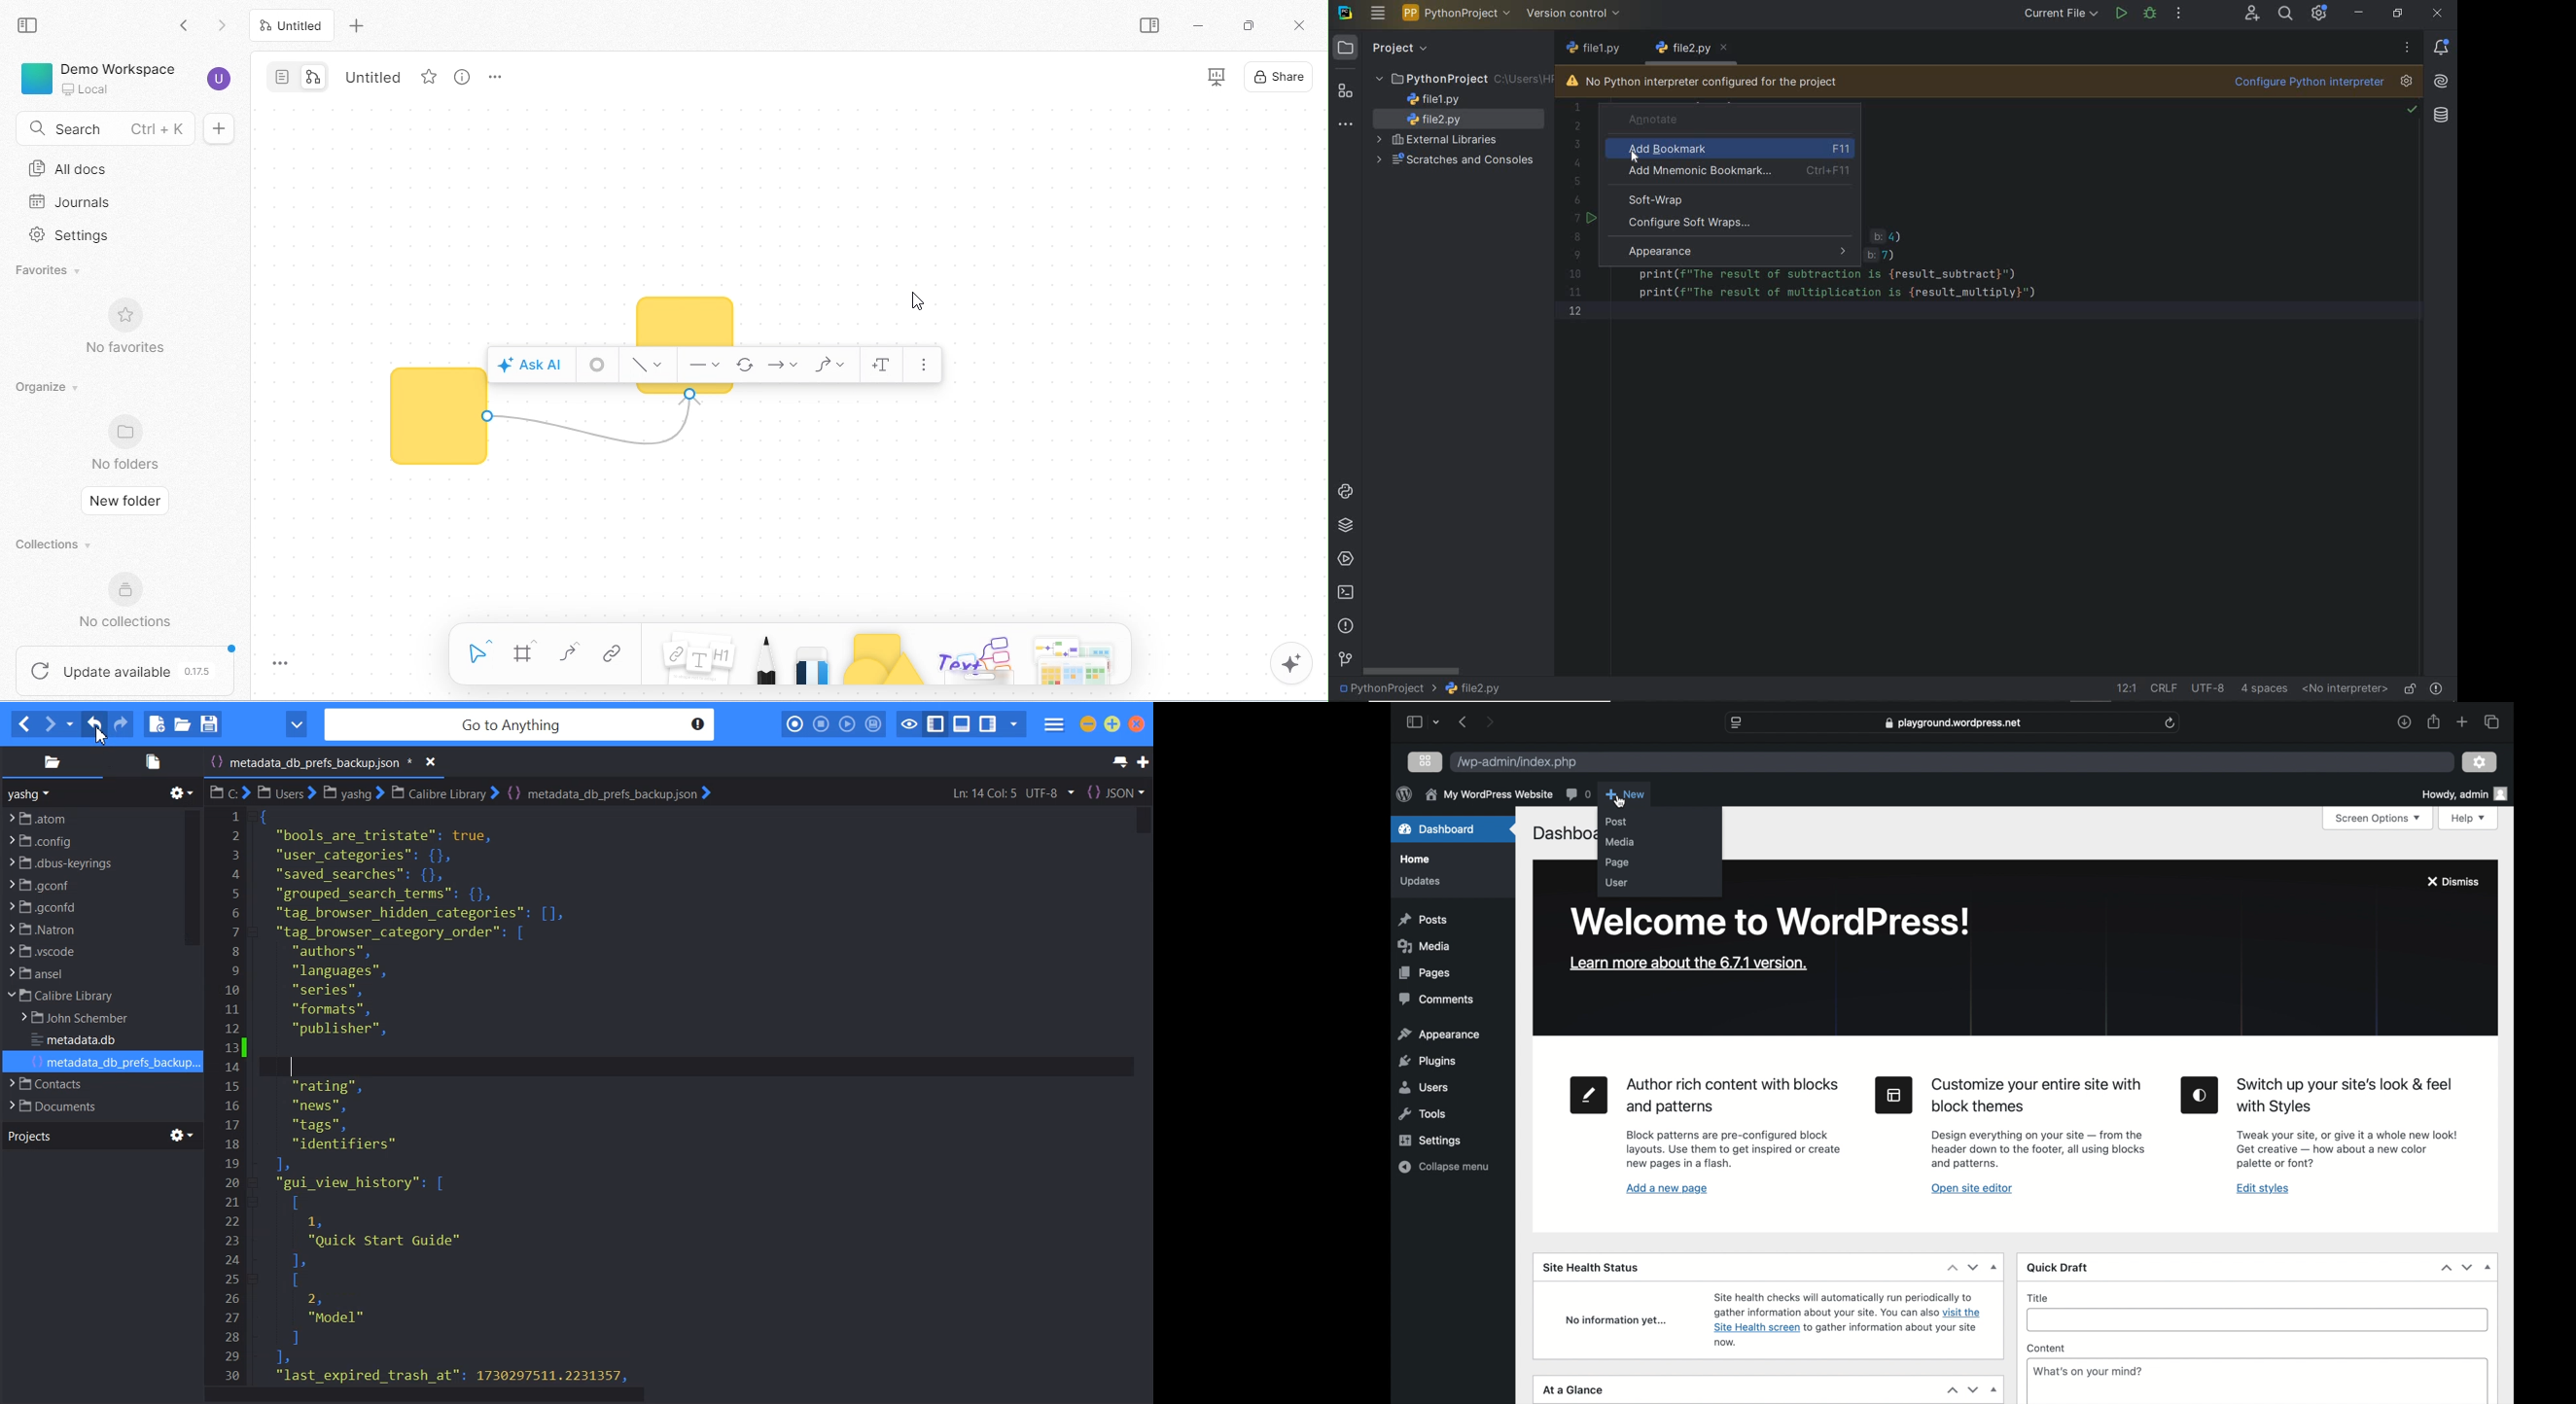  I want to click on File, so click(92, 817).